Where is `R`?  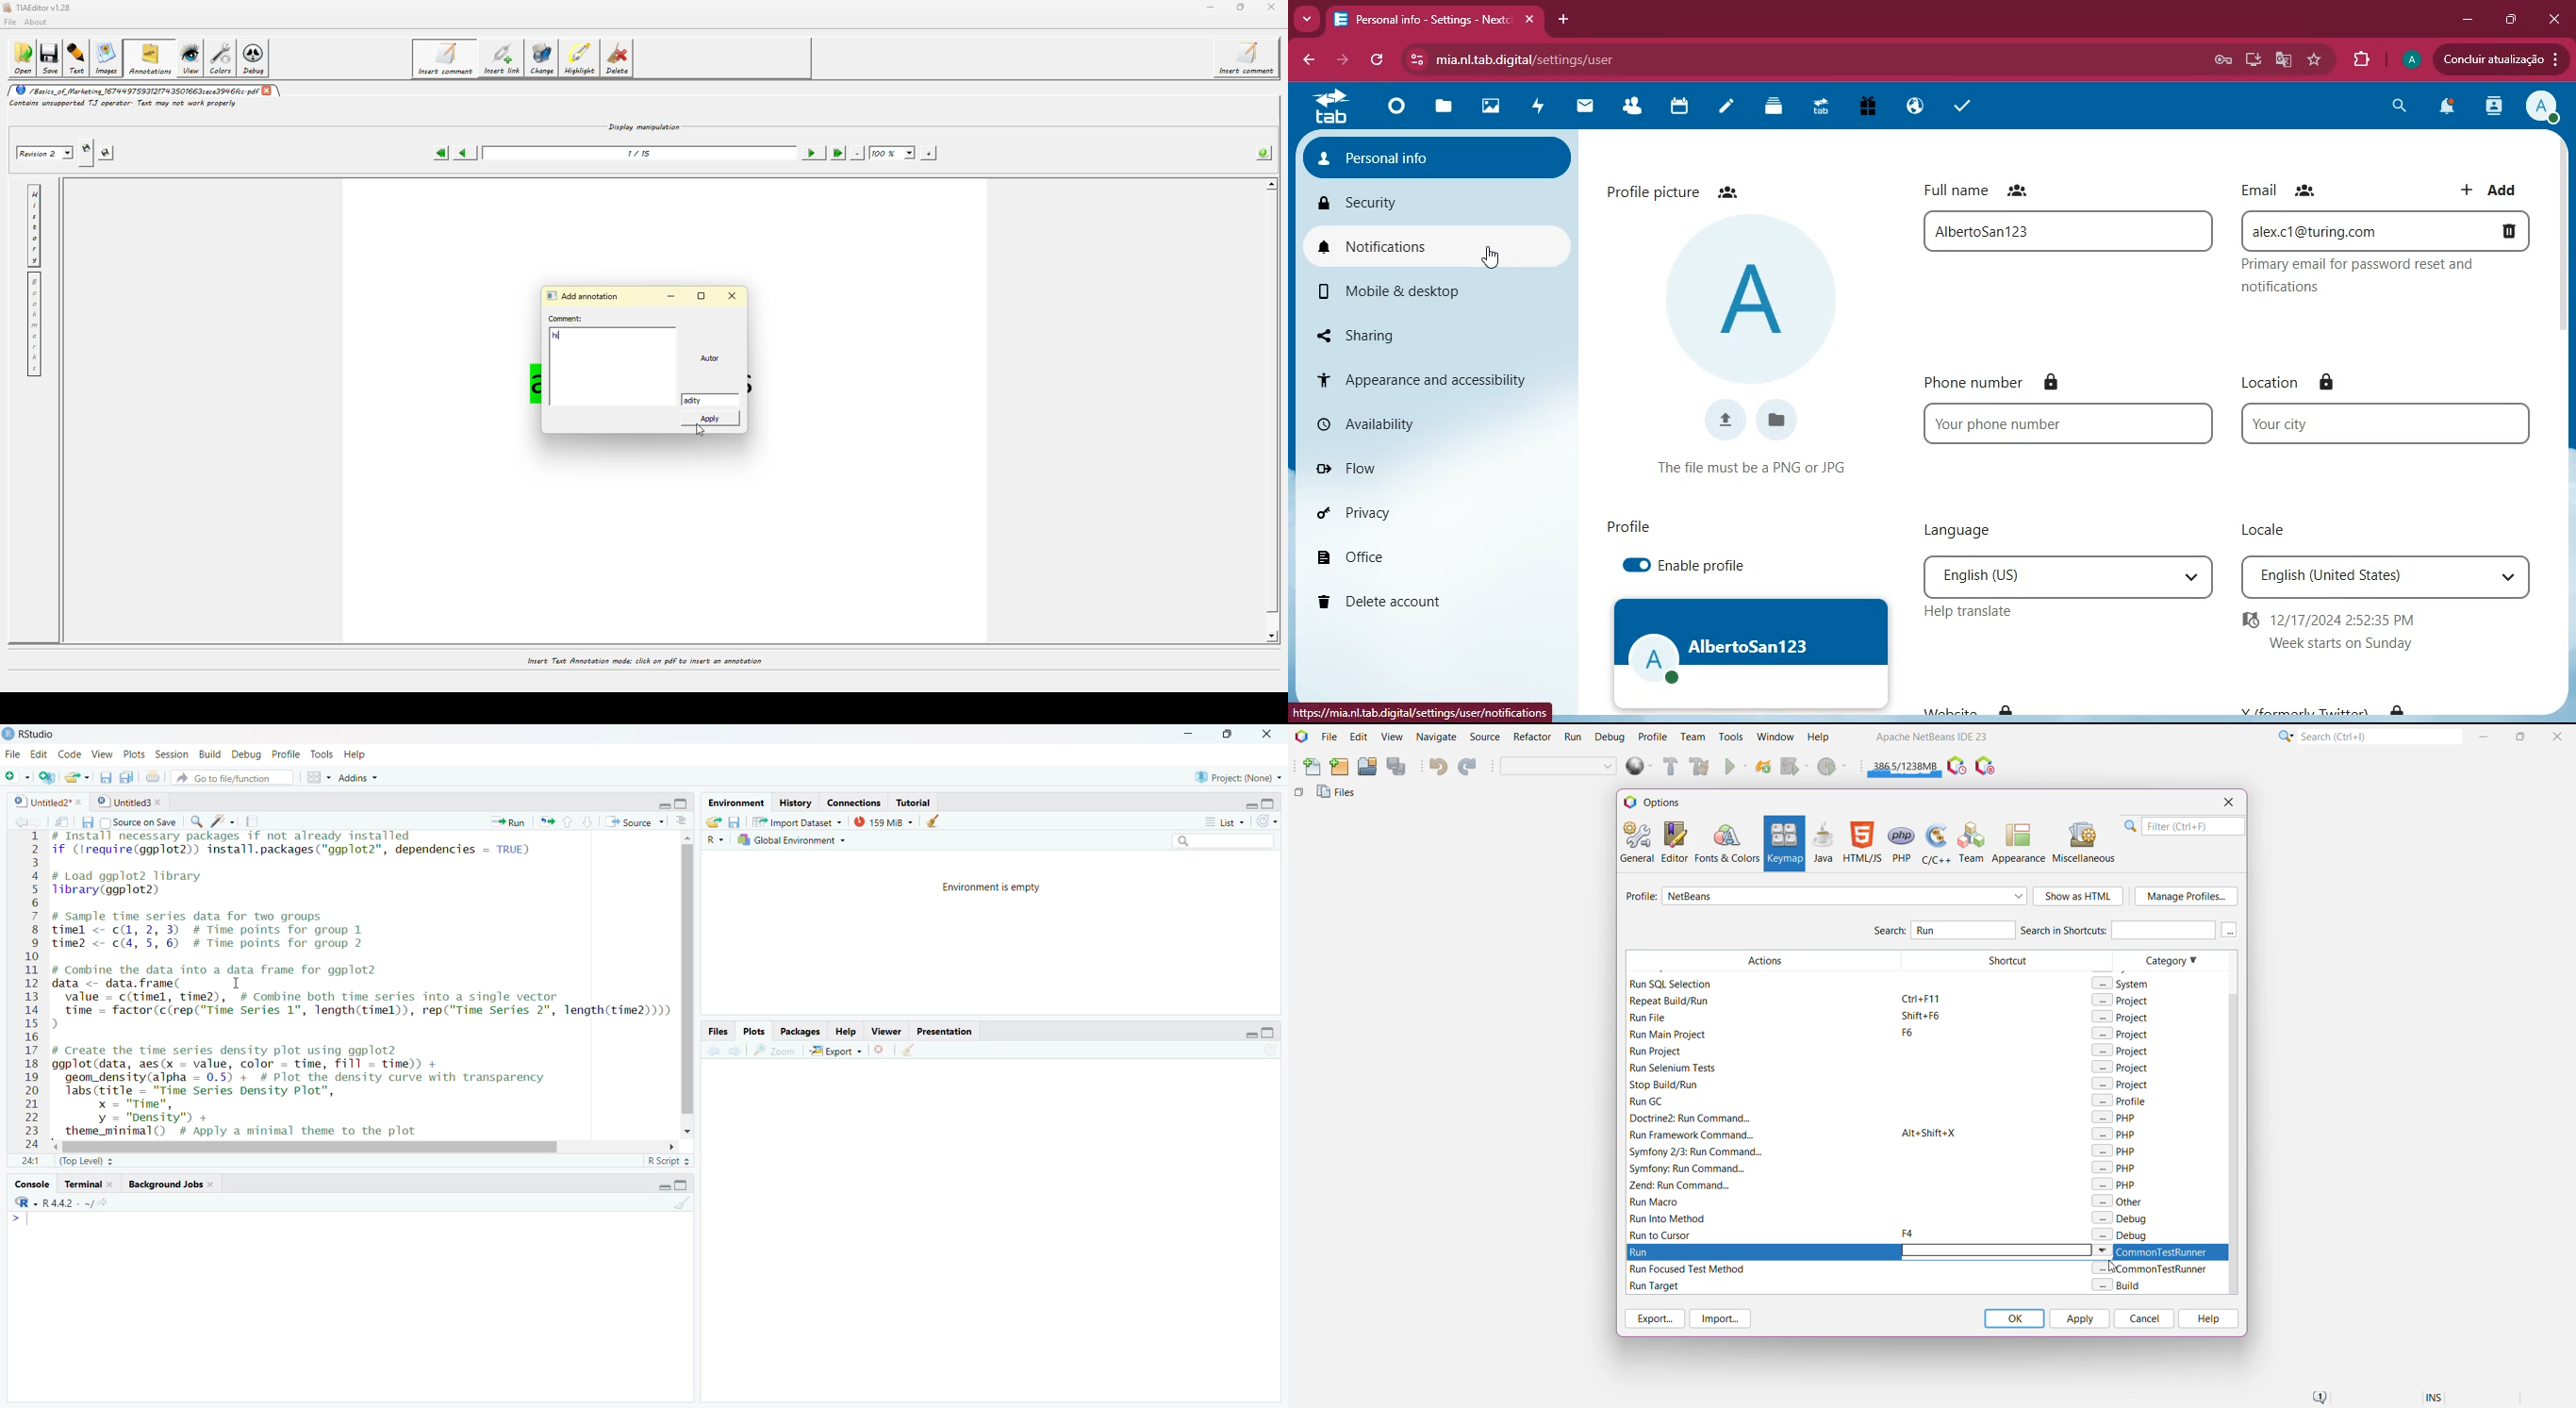 R is located at coordinates (24, 1203).